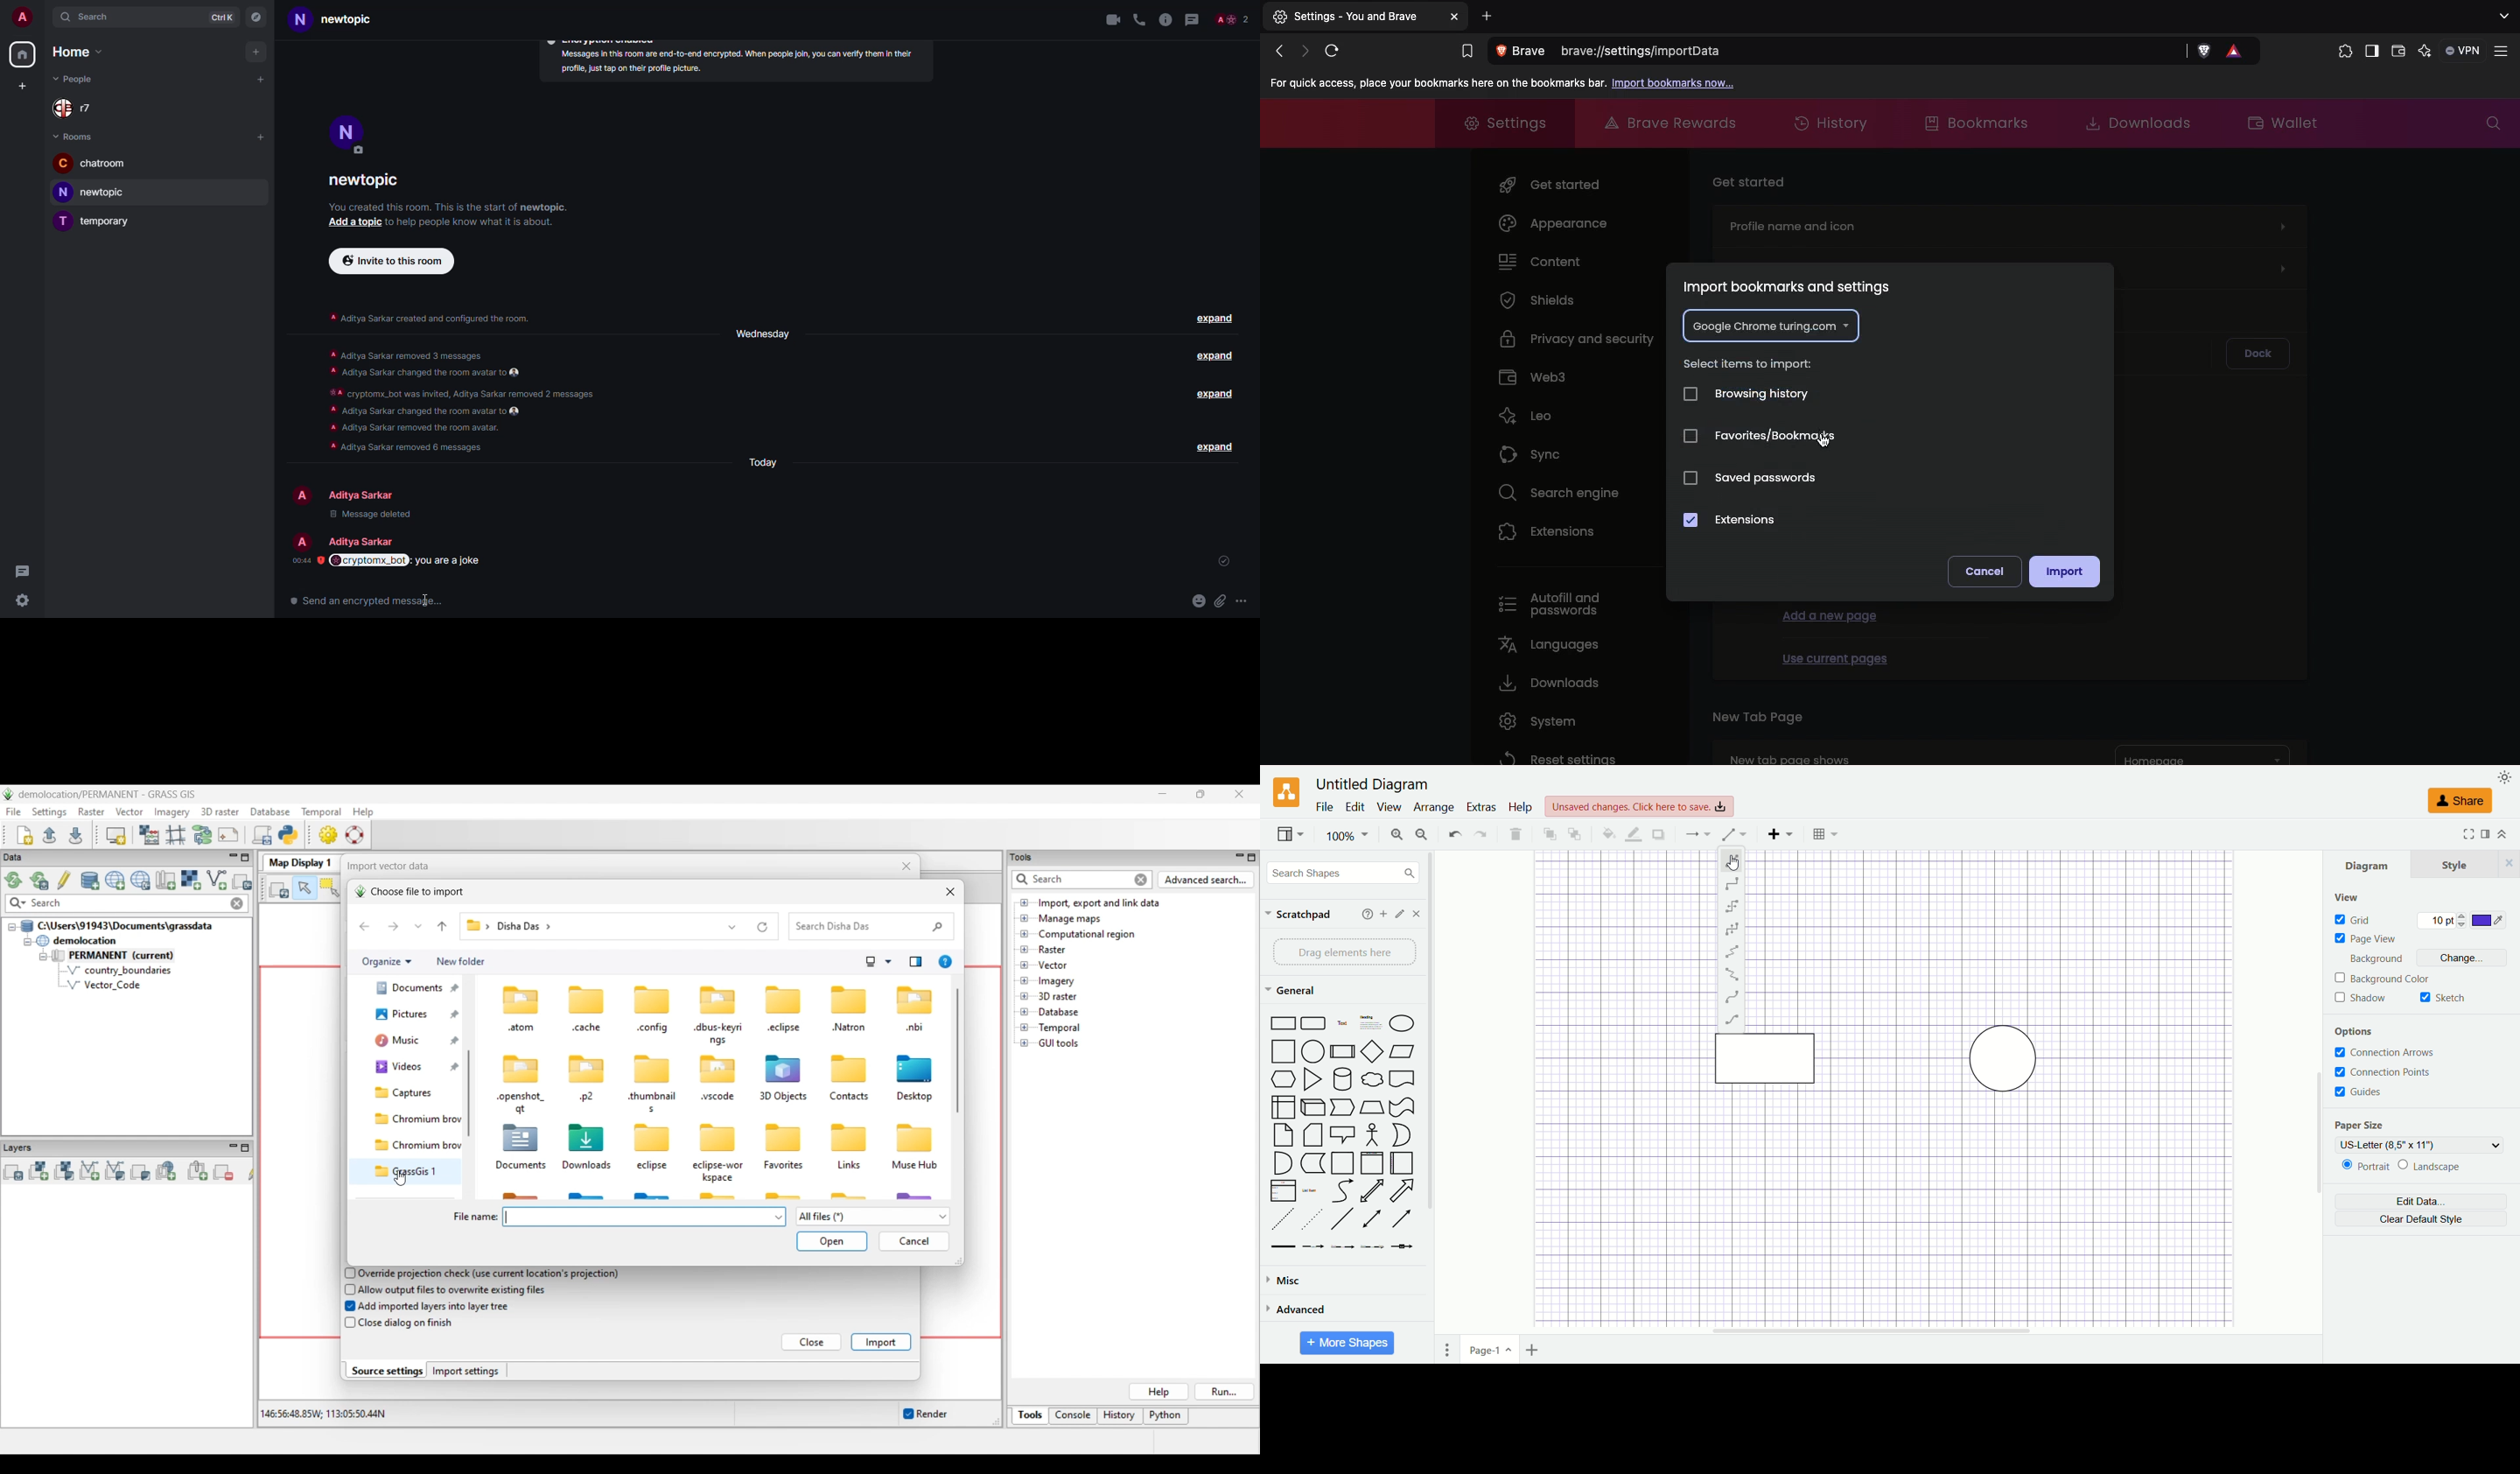 This screenshot has width=2520, height=1484. What do you see at coordinates (1733, 883) in the screenshot?
I see `Orthogonal Waypoint` at bounding box center [1733, 883].